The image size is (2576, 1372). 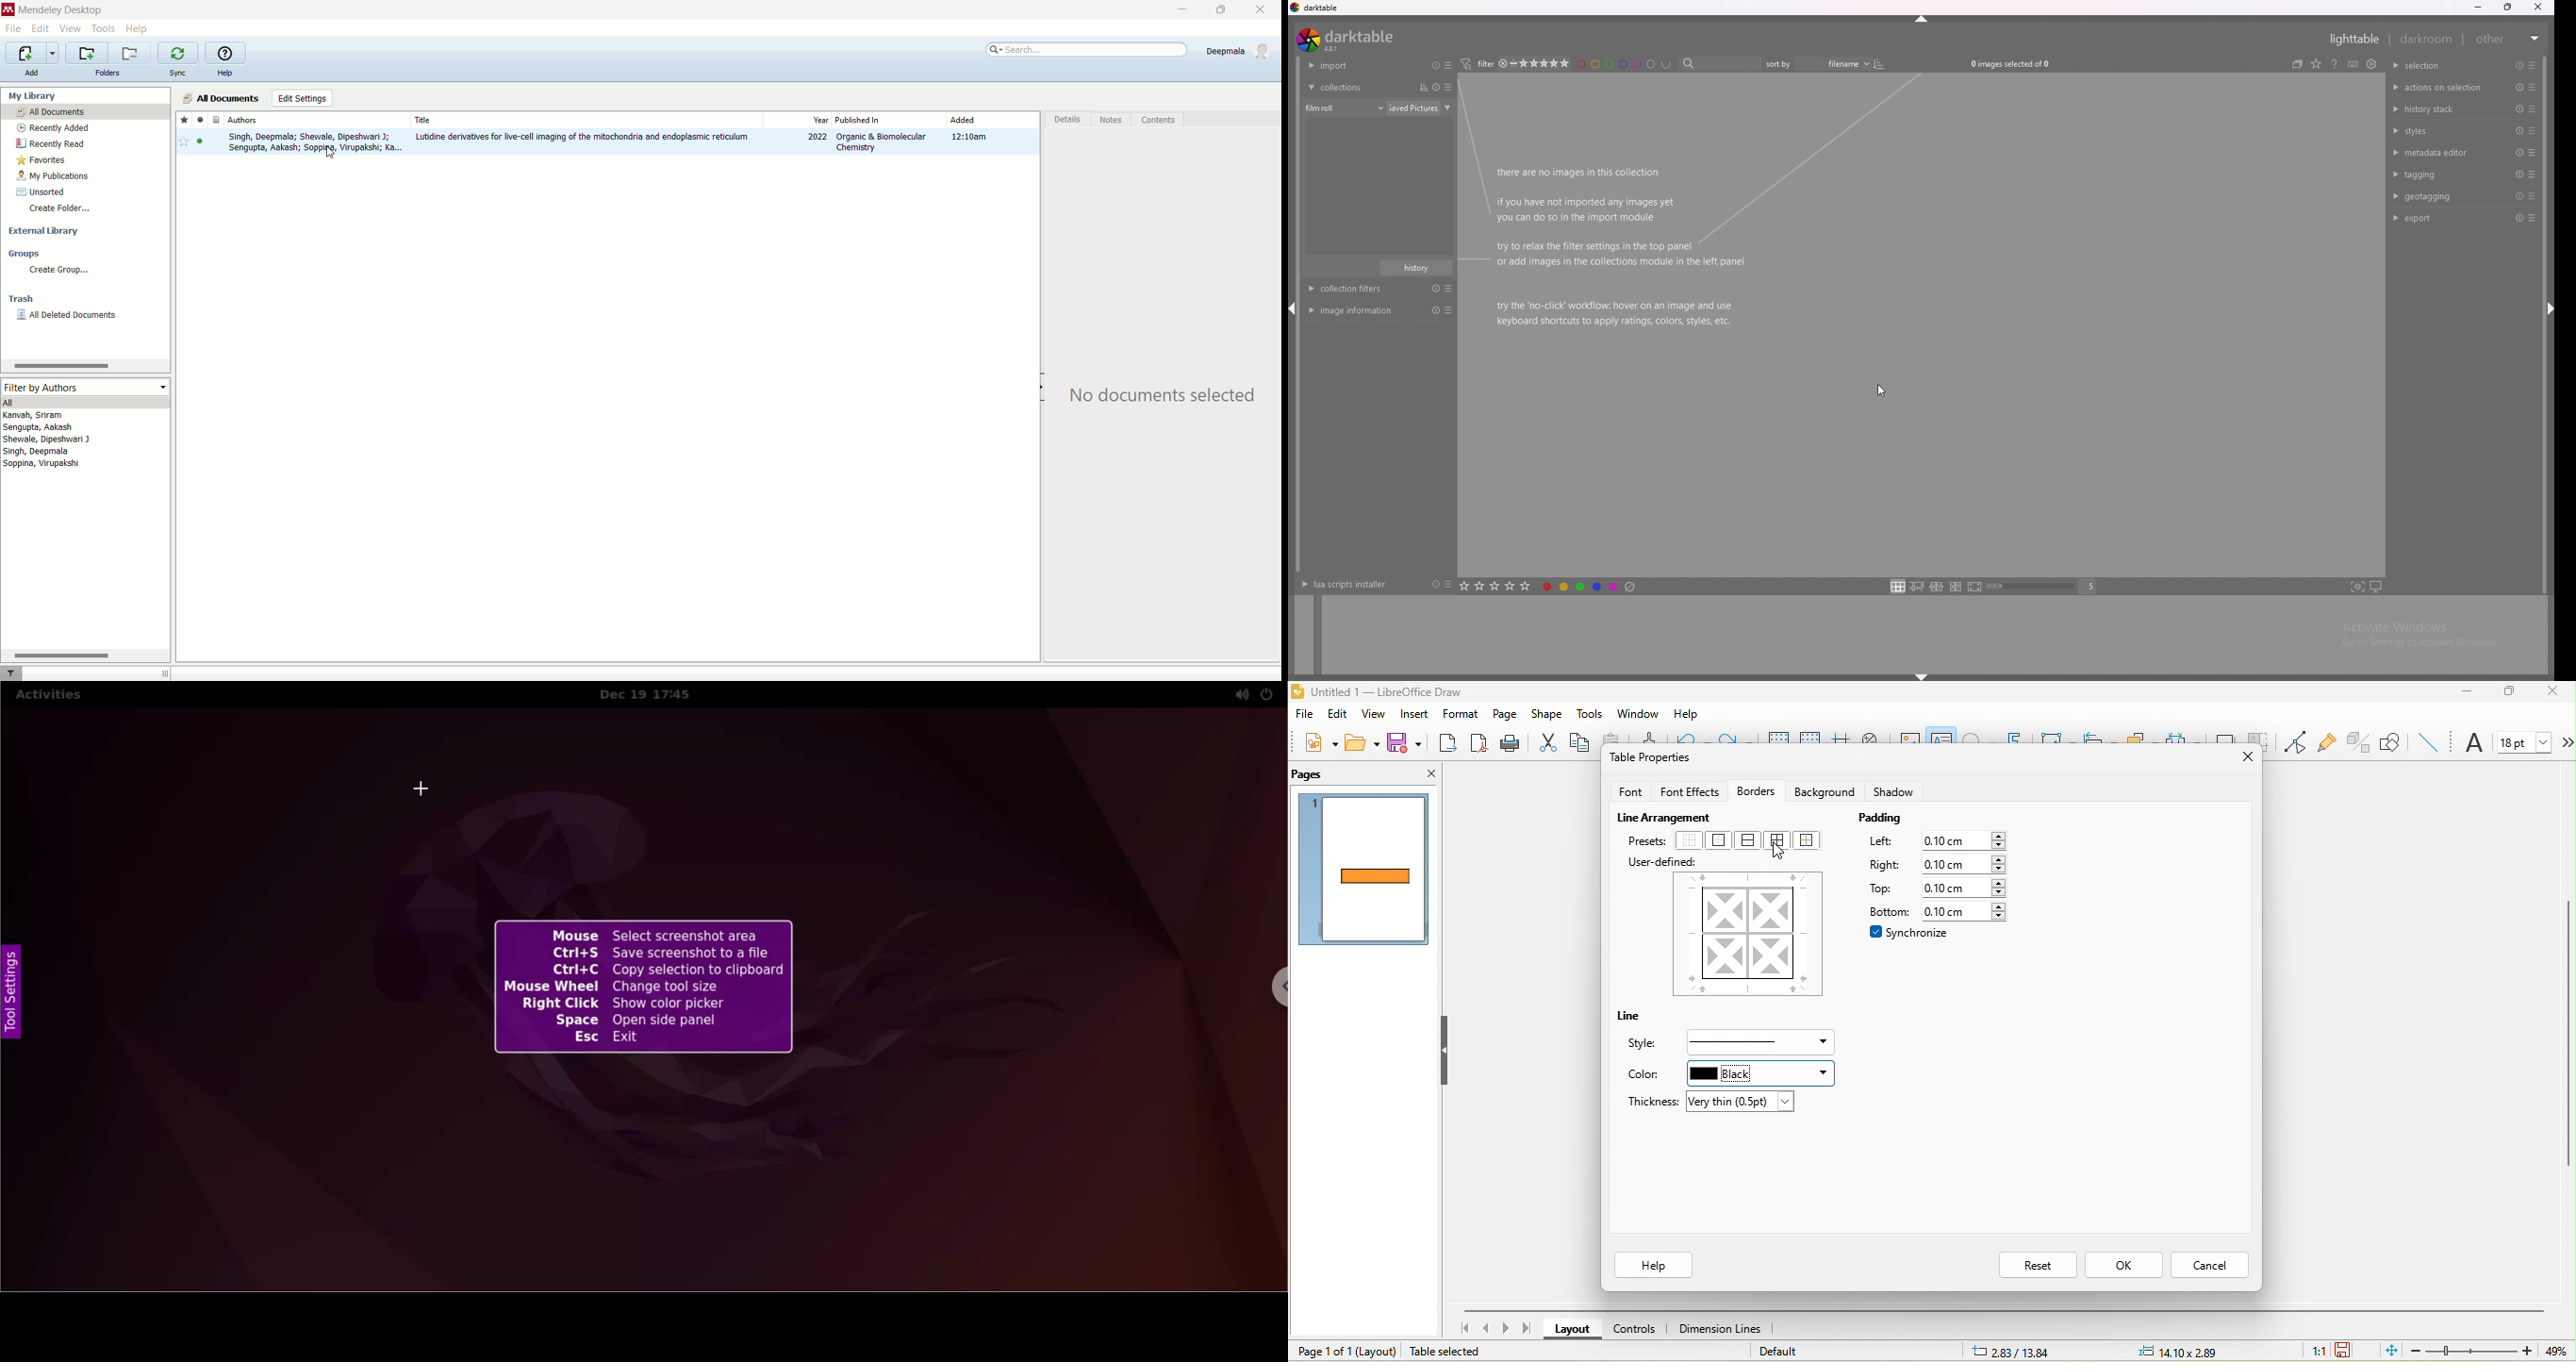 What do you see at coordinates (1653, 1265) in the screenshot?
I see `help` at bounding box center [1653, 1265].